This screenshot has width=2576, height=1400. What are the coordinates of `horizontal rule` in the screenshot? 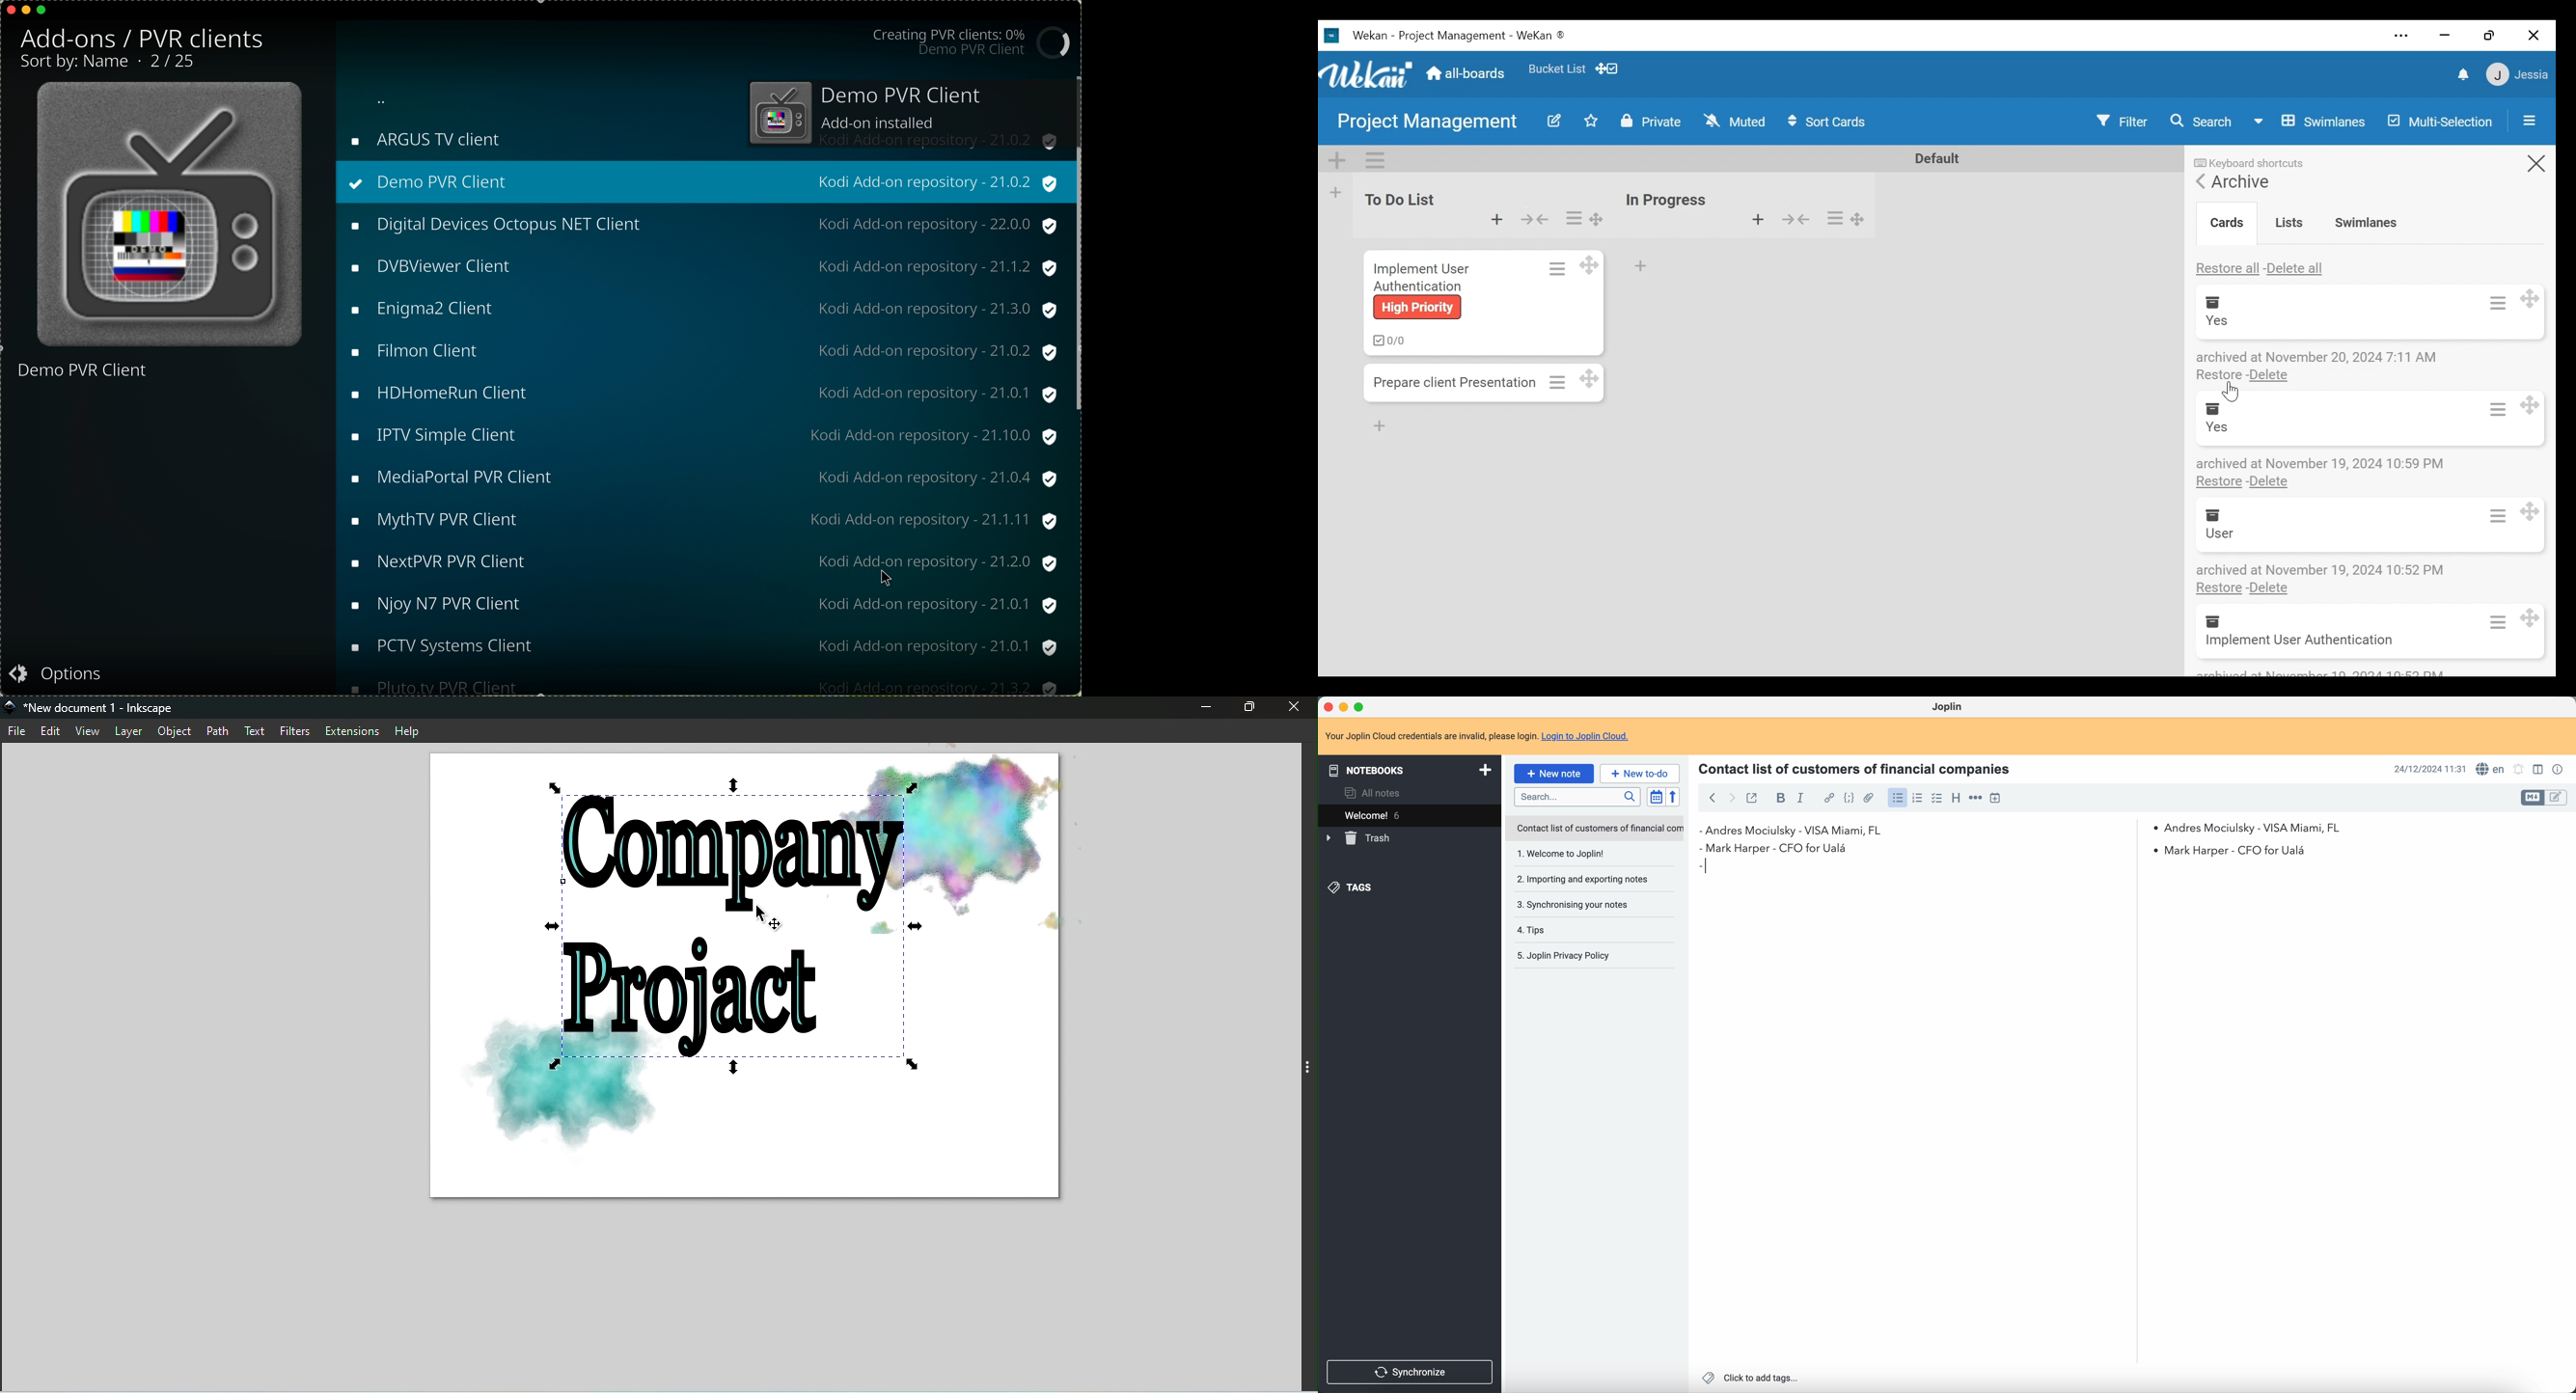 It's located at (1976, 798).